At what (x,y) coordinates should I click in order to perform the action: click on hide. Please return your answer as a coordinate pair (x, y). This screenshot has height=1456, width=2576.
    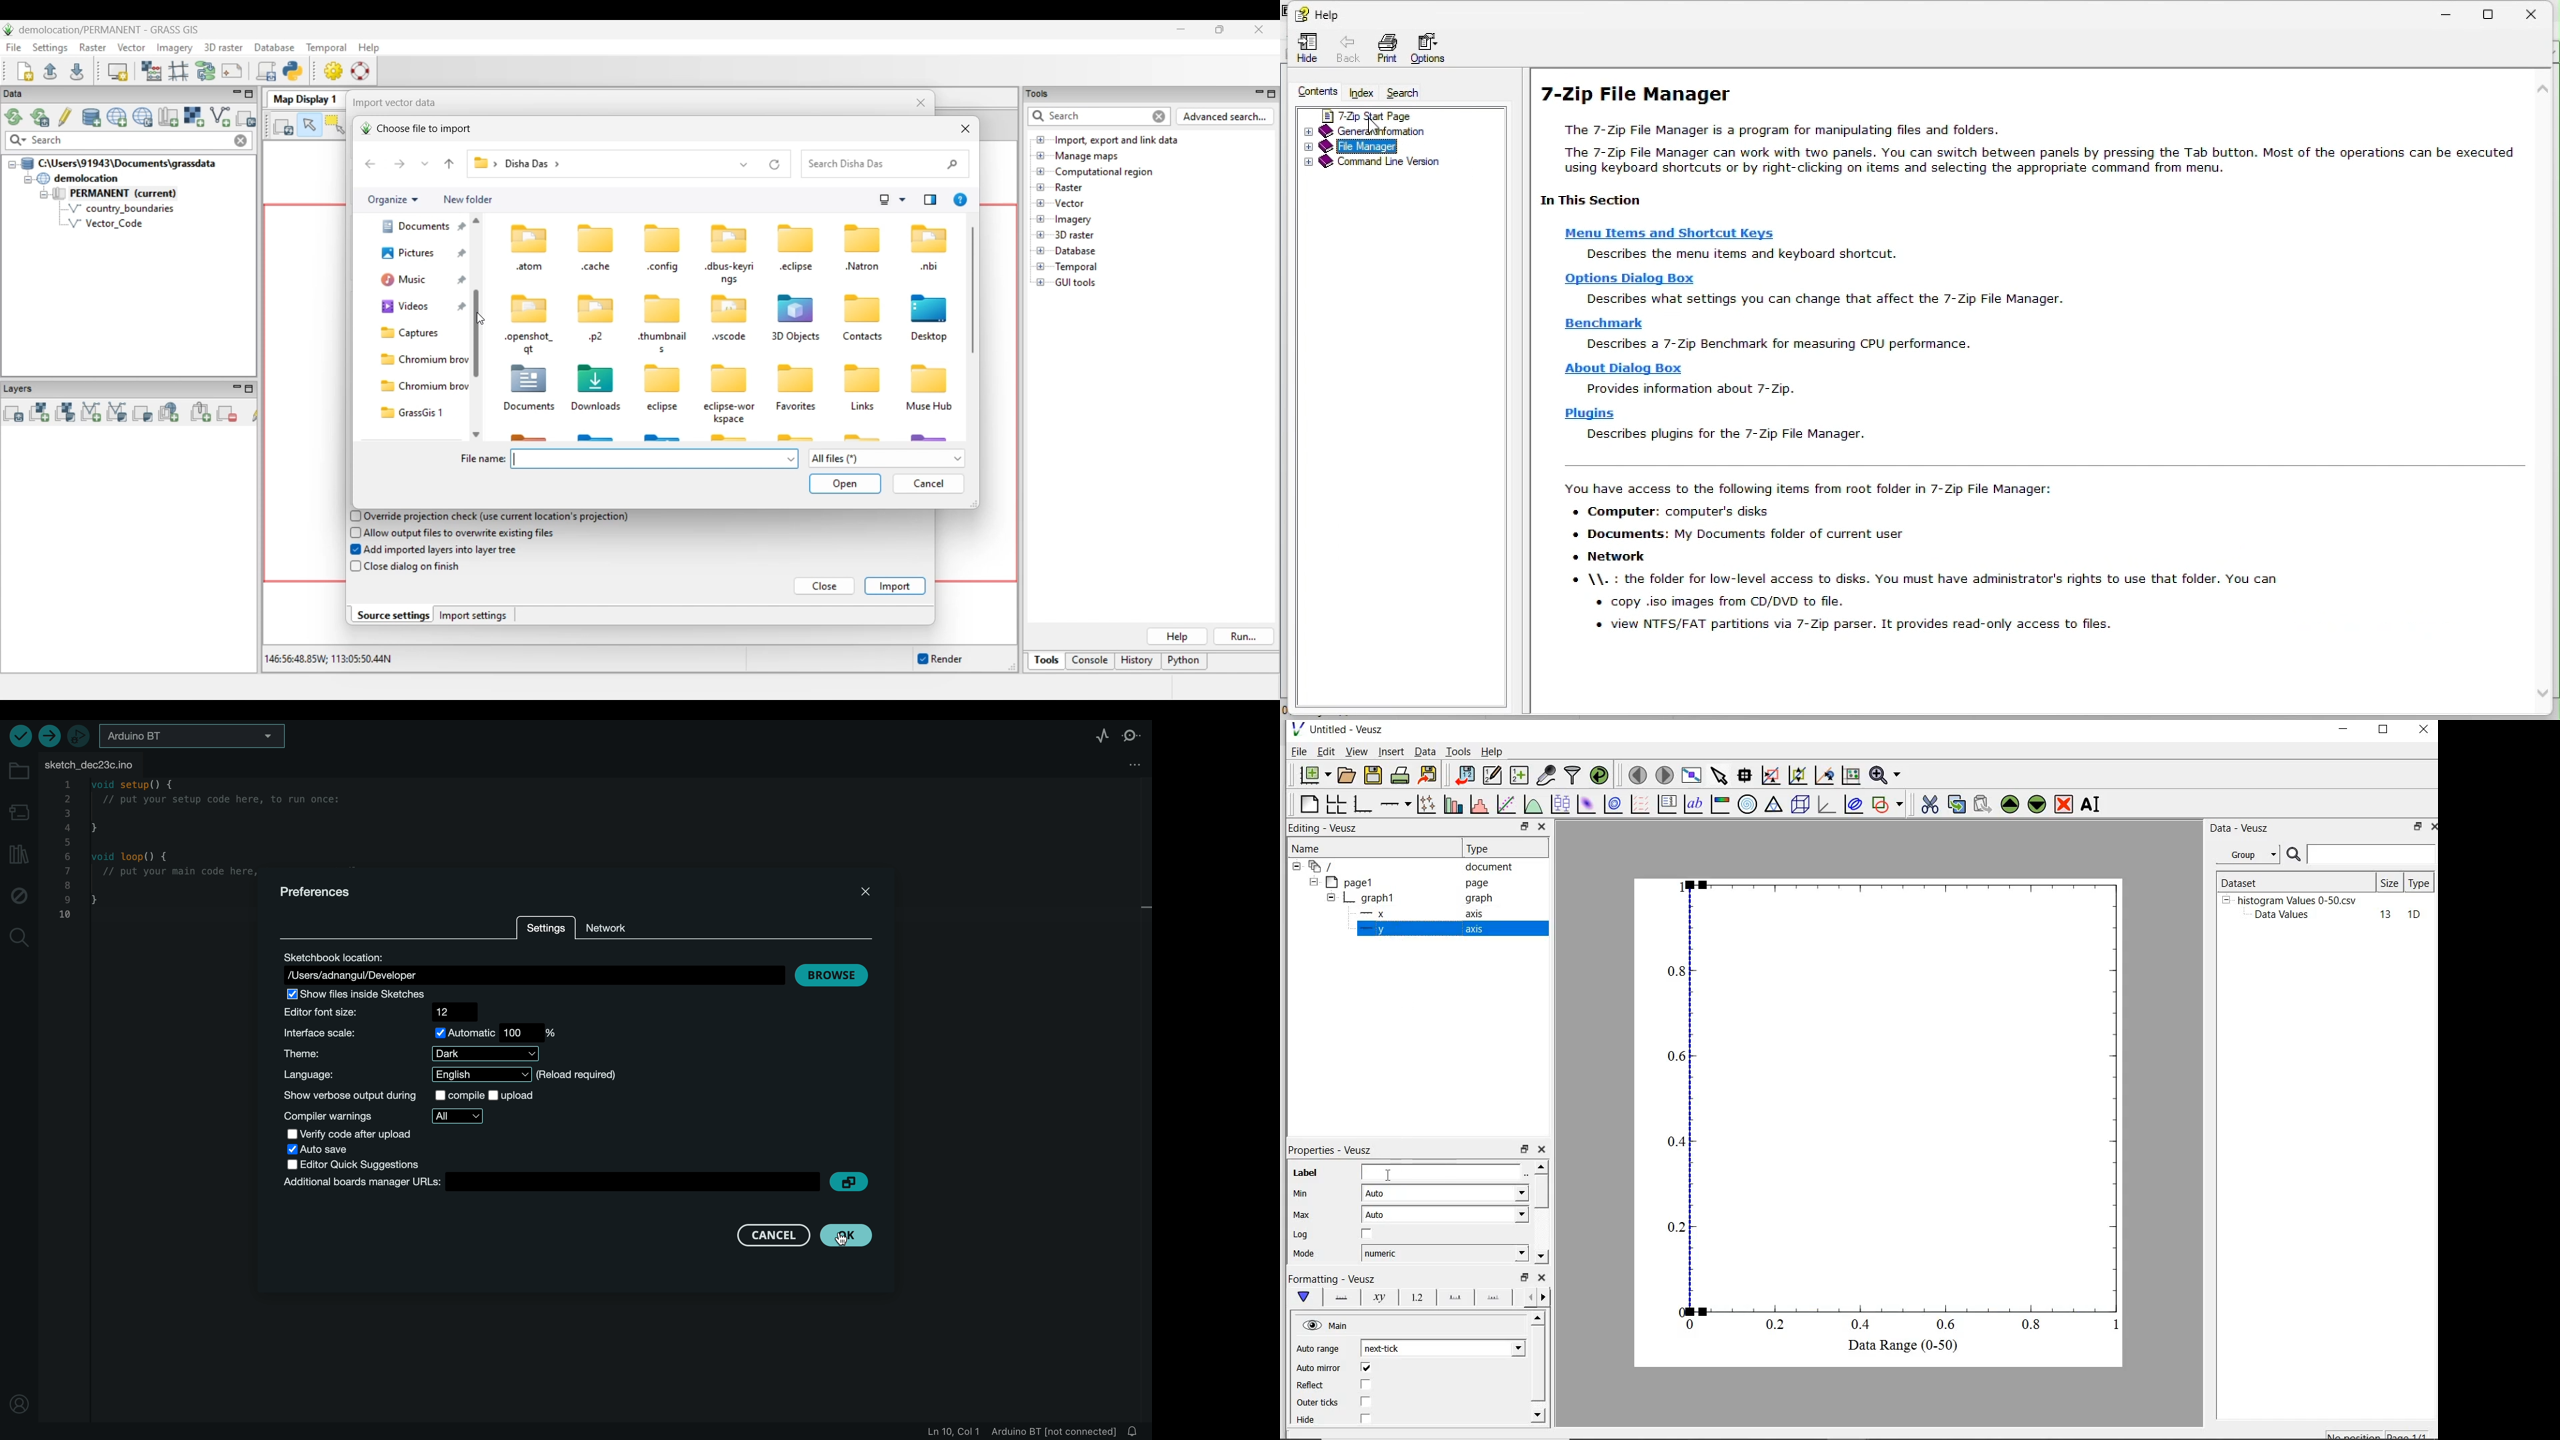
    Looking at the image, I should click on (1331, 899).